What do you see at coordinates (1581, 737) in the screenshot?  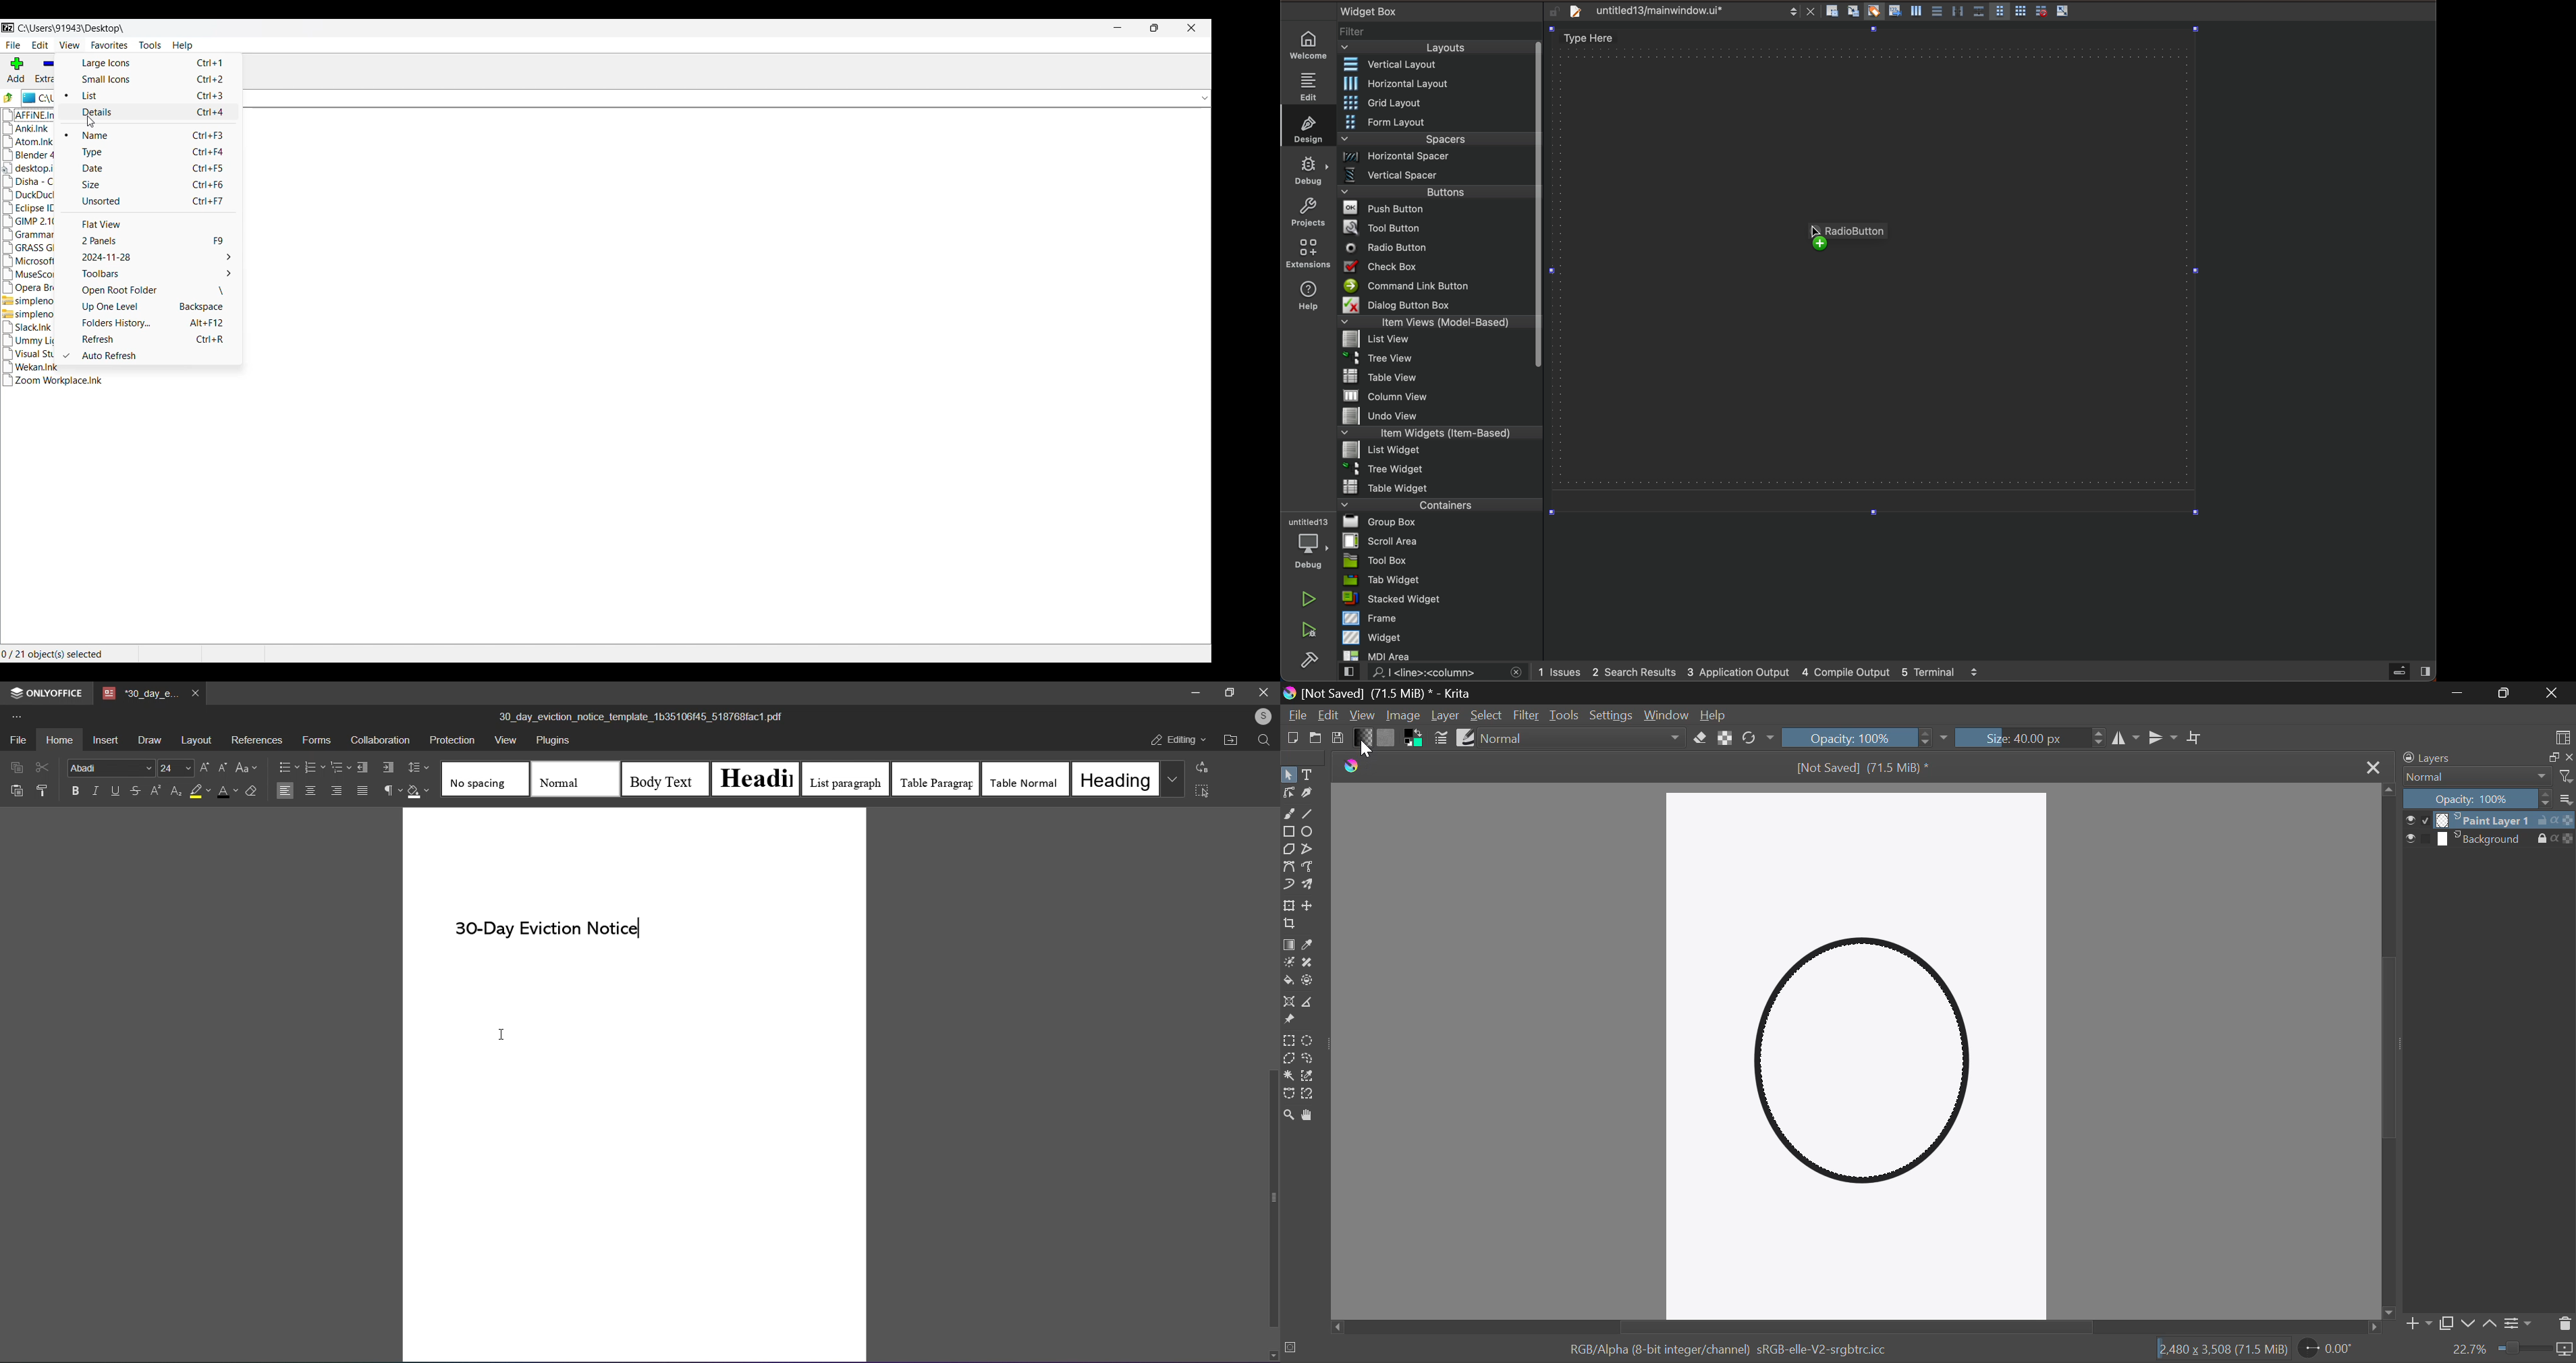 I see `Blending Modes` at bounding box center [1581, 737].